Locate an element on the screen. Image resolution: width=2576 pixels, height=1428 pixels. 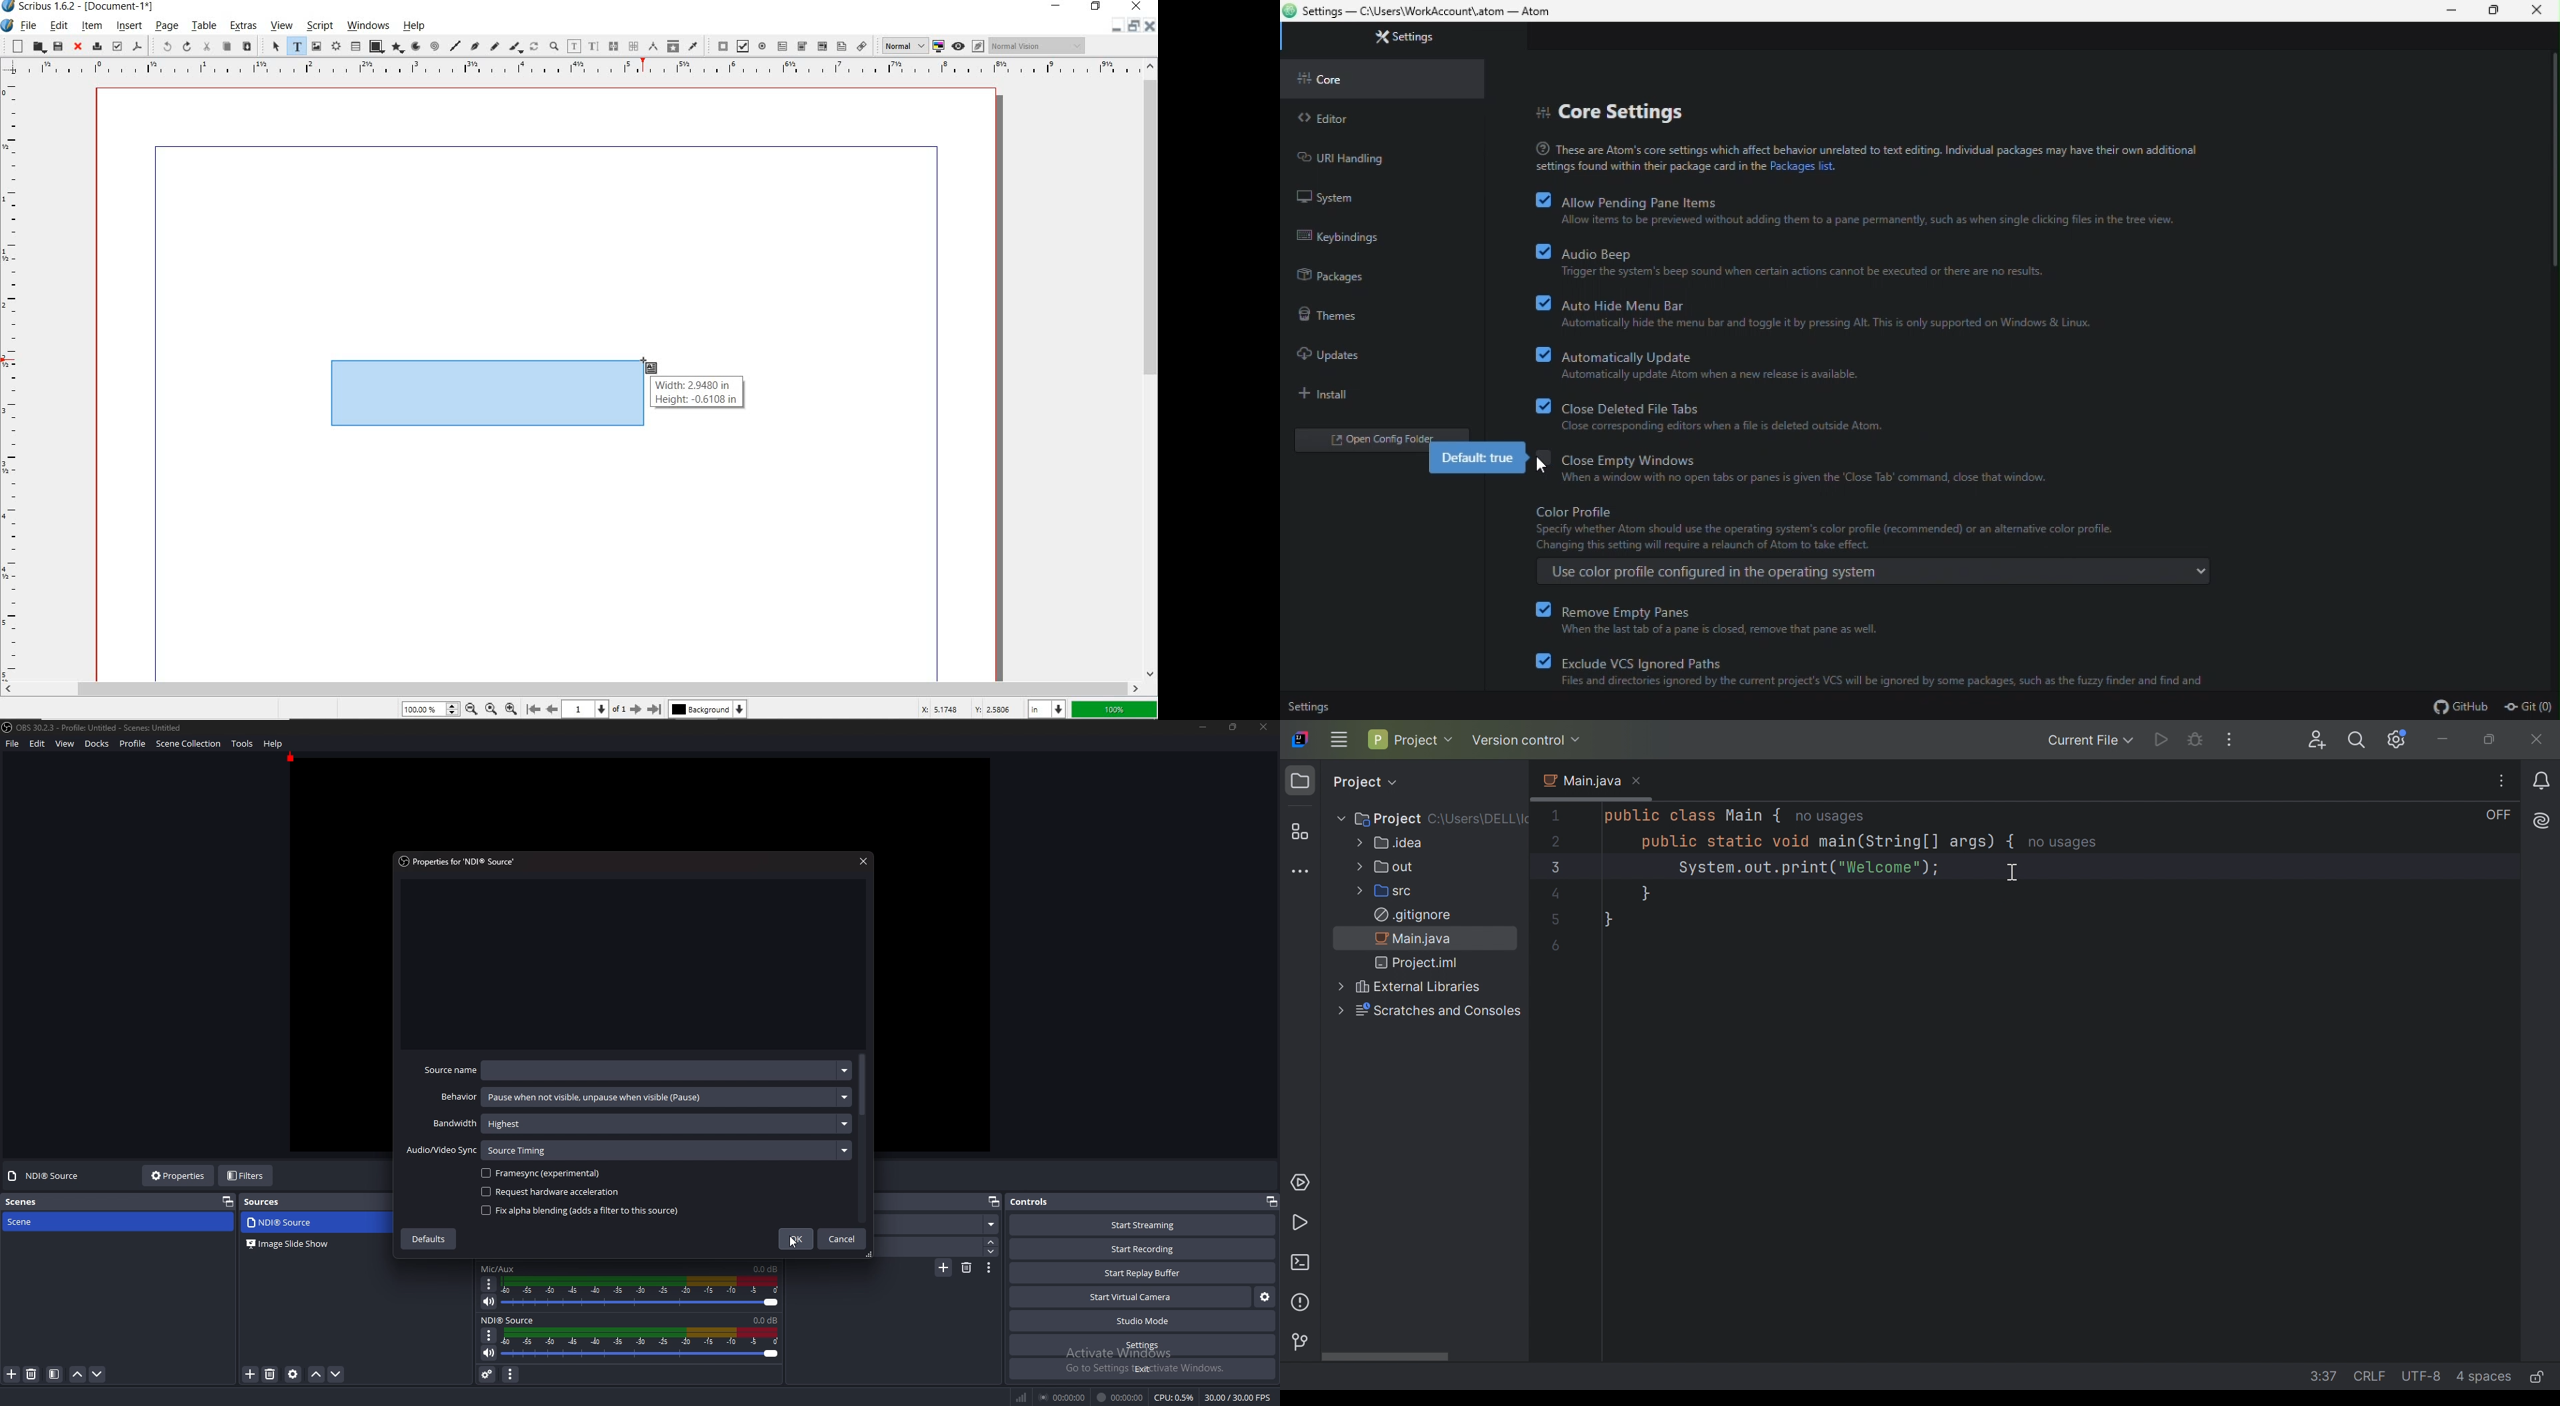
start streaming is located at coordinates (1143, 1226).